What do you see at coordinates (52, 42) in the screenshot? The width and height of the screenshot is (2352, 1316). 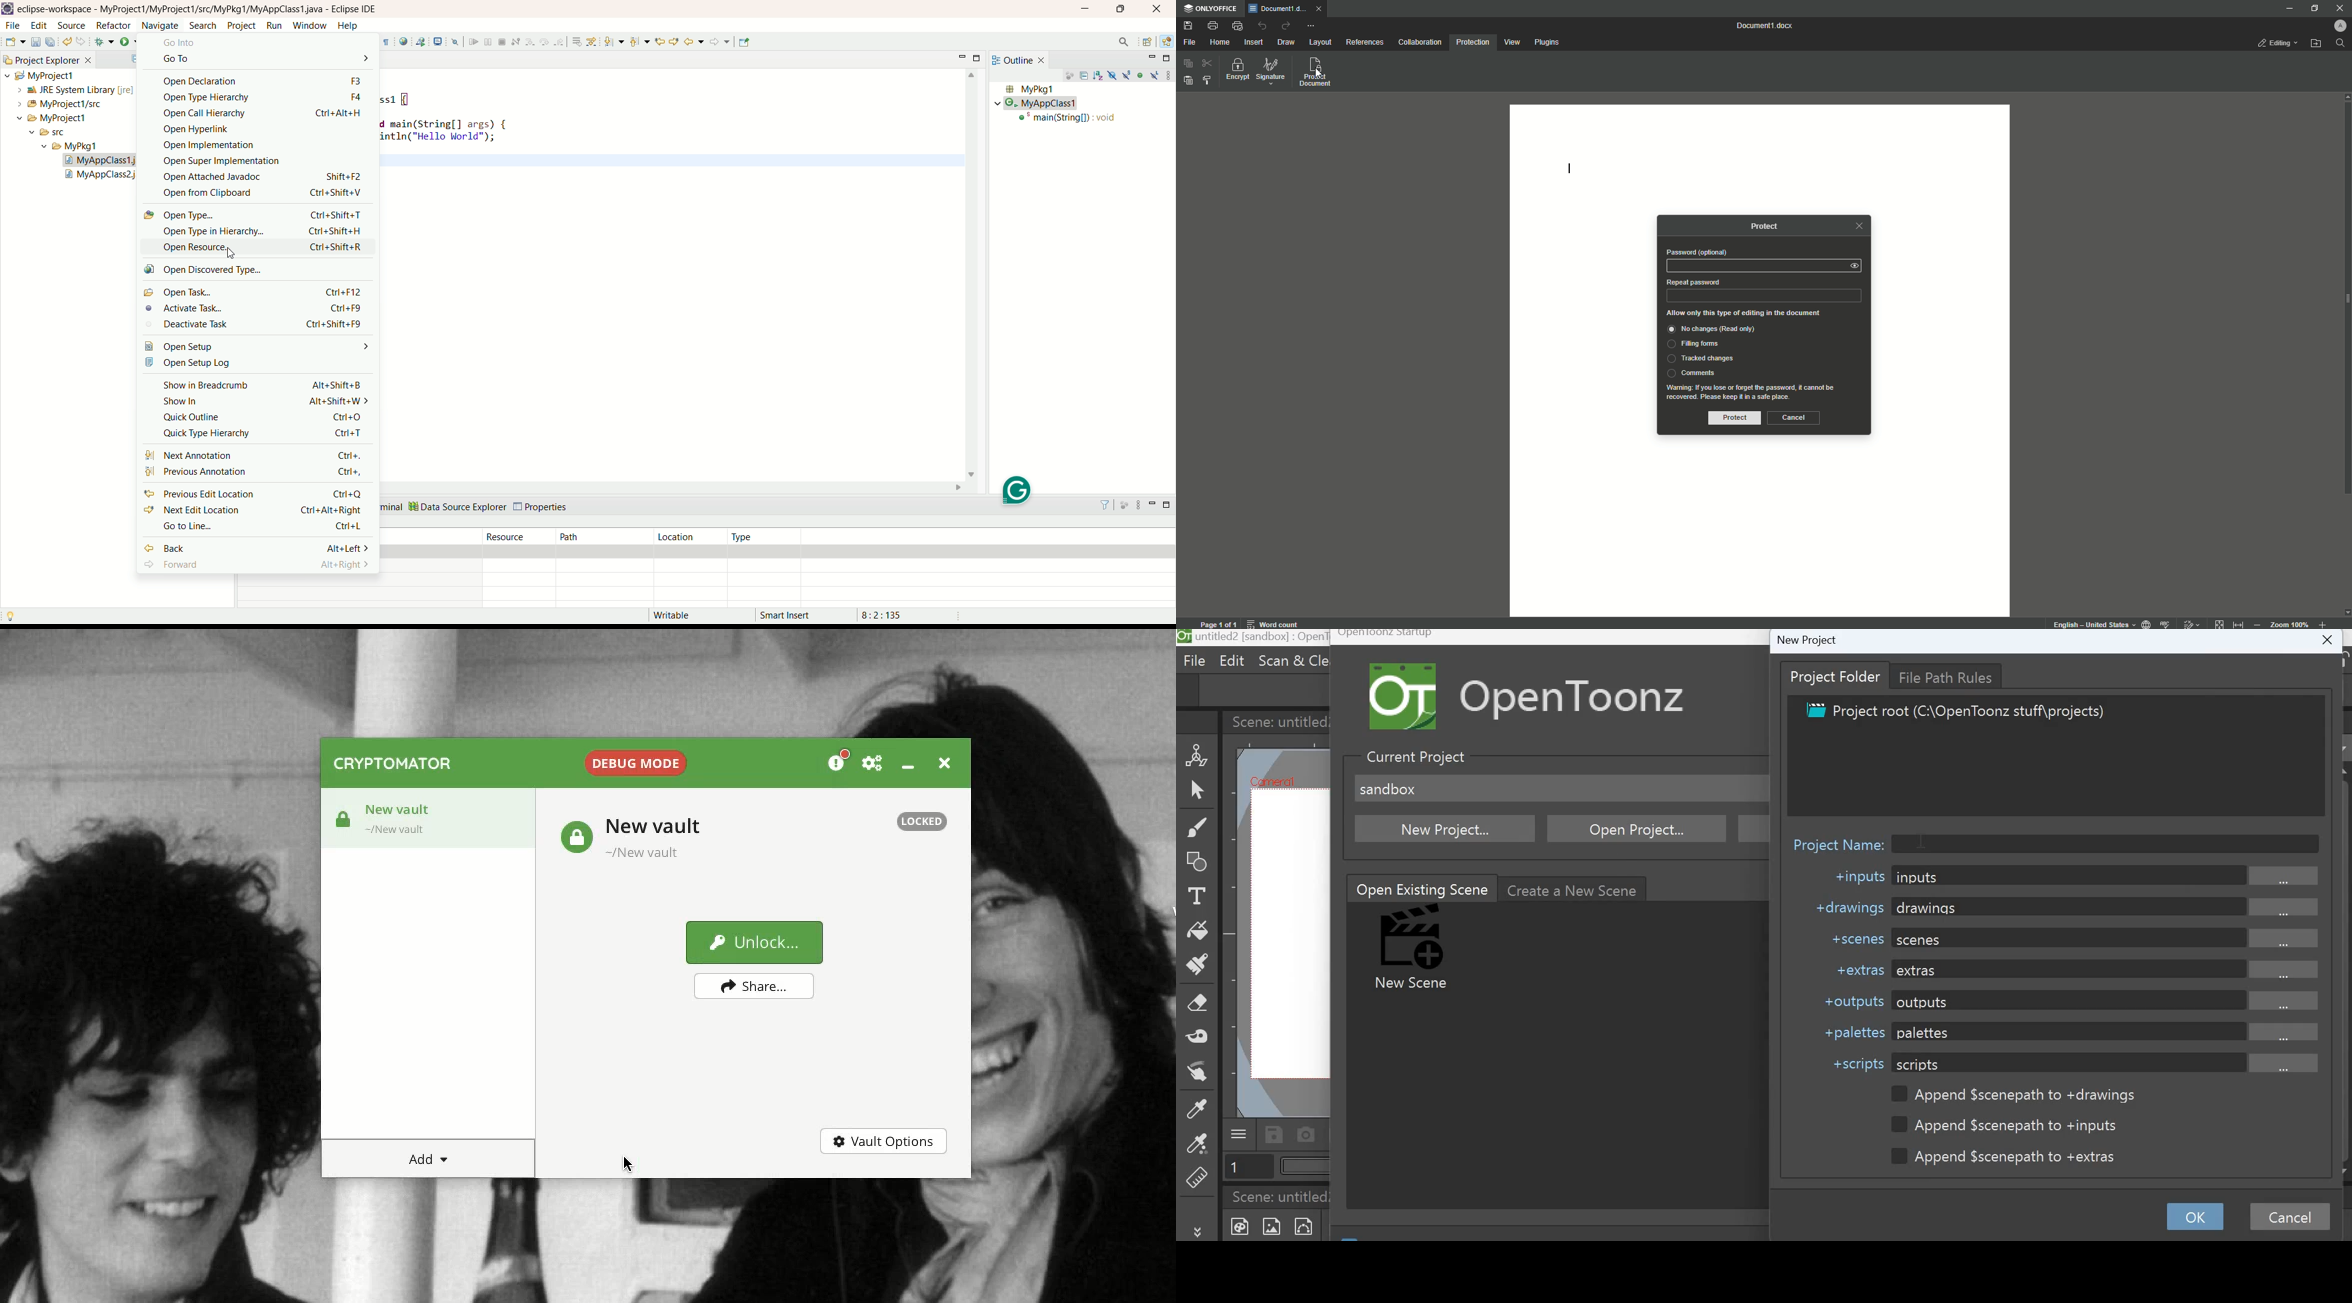 I see `save all` at bounding box center [52, 42].